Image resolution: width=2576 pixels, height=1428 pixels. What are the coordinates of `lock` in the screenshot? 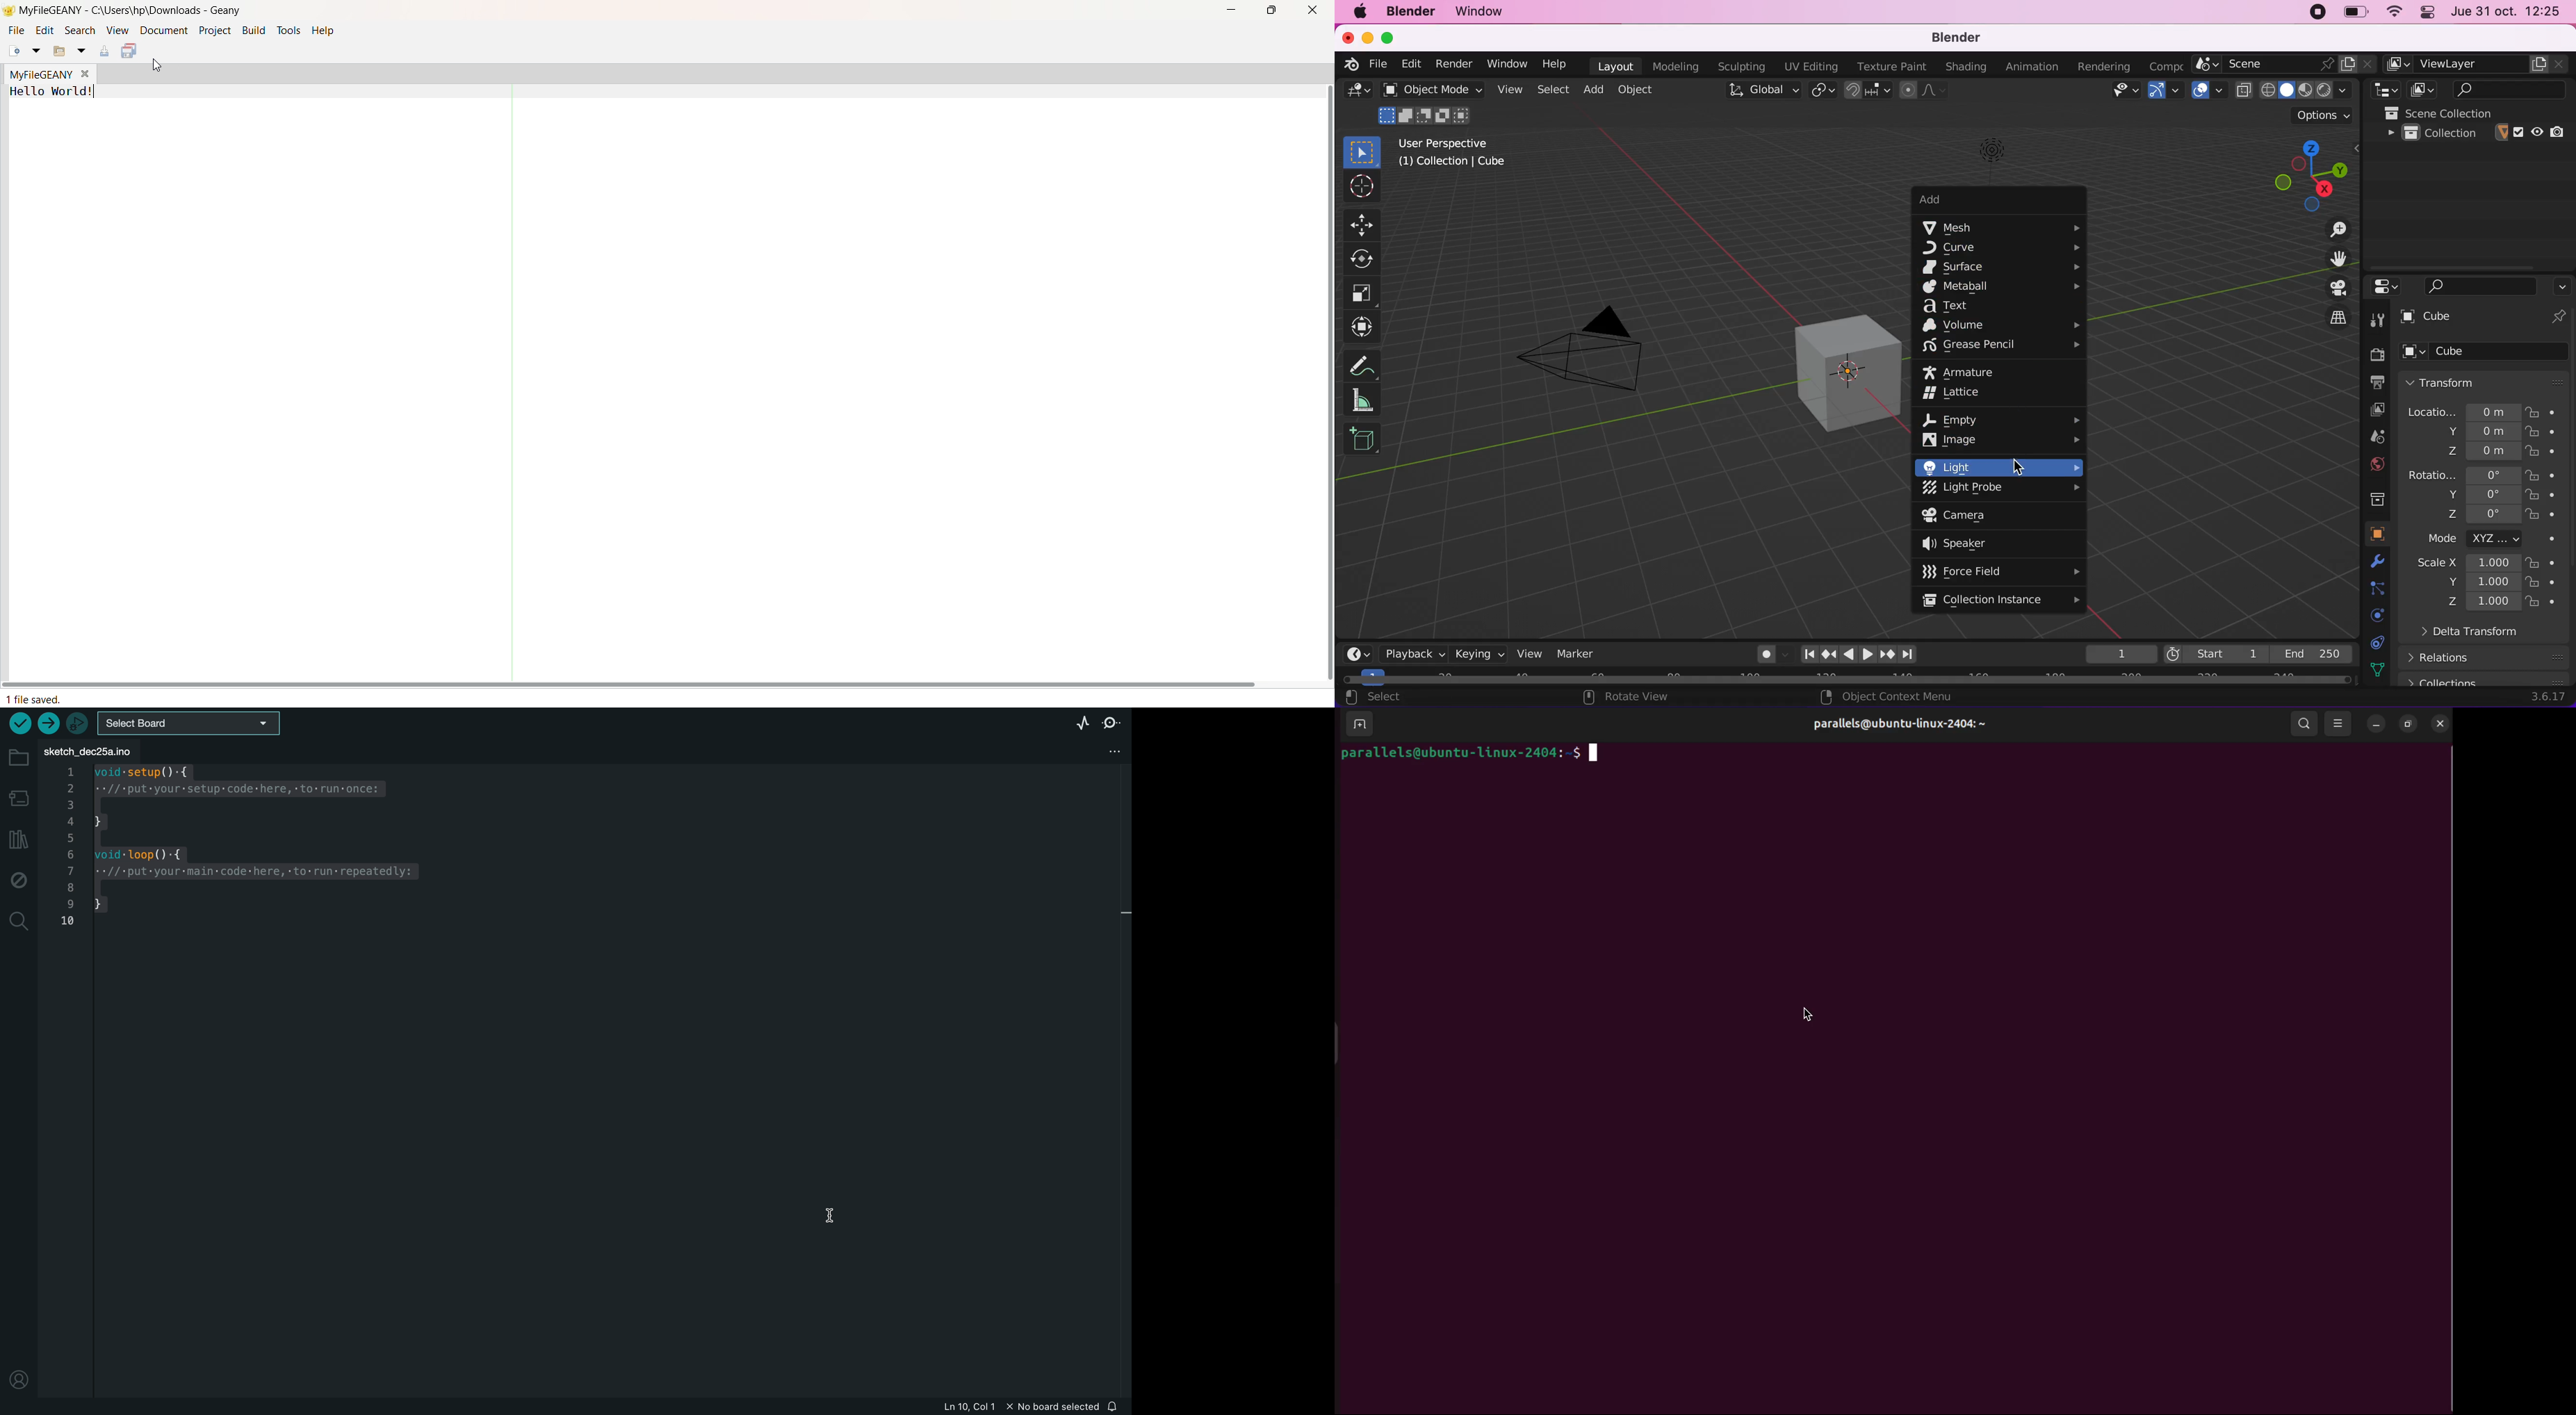 It's located at (2552, 434).